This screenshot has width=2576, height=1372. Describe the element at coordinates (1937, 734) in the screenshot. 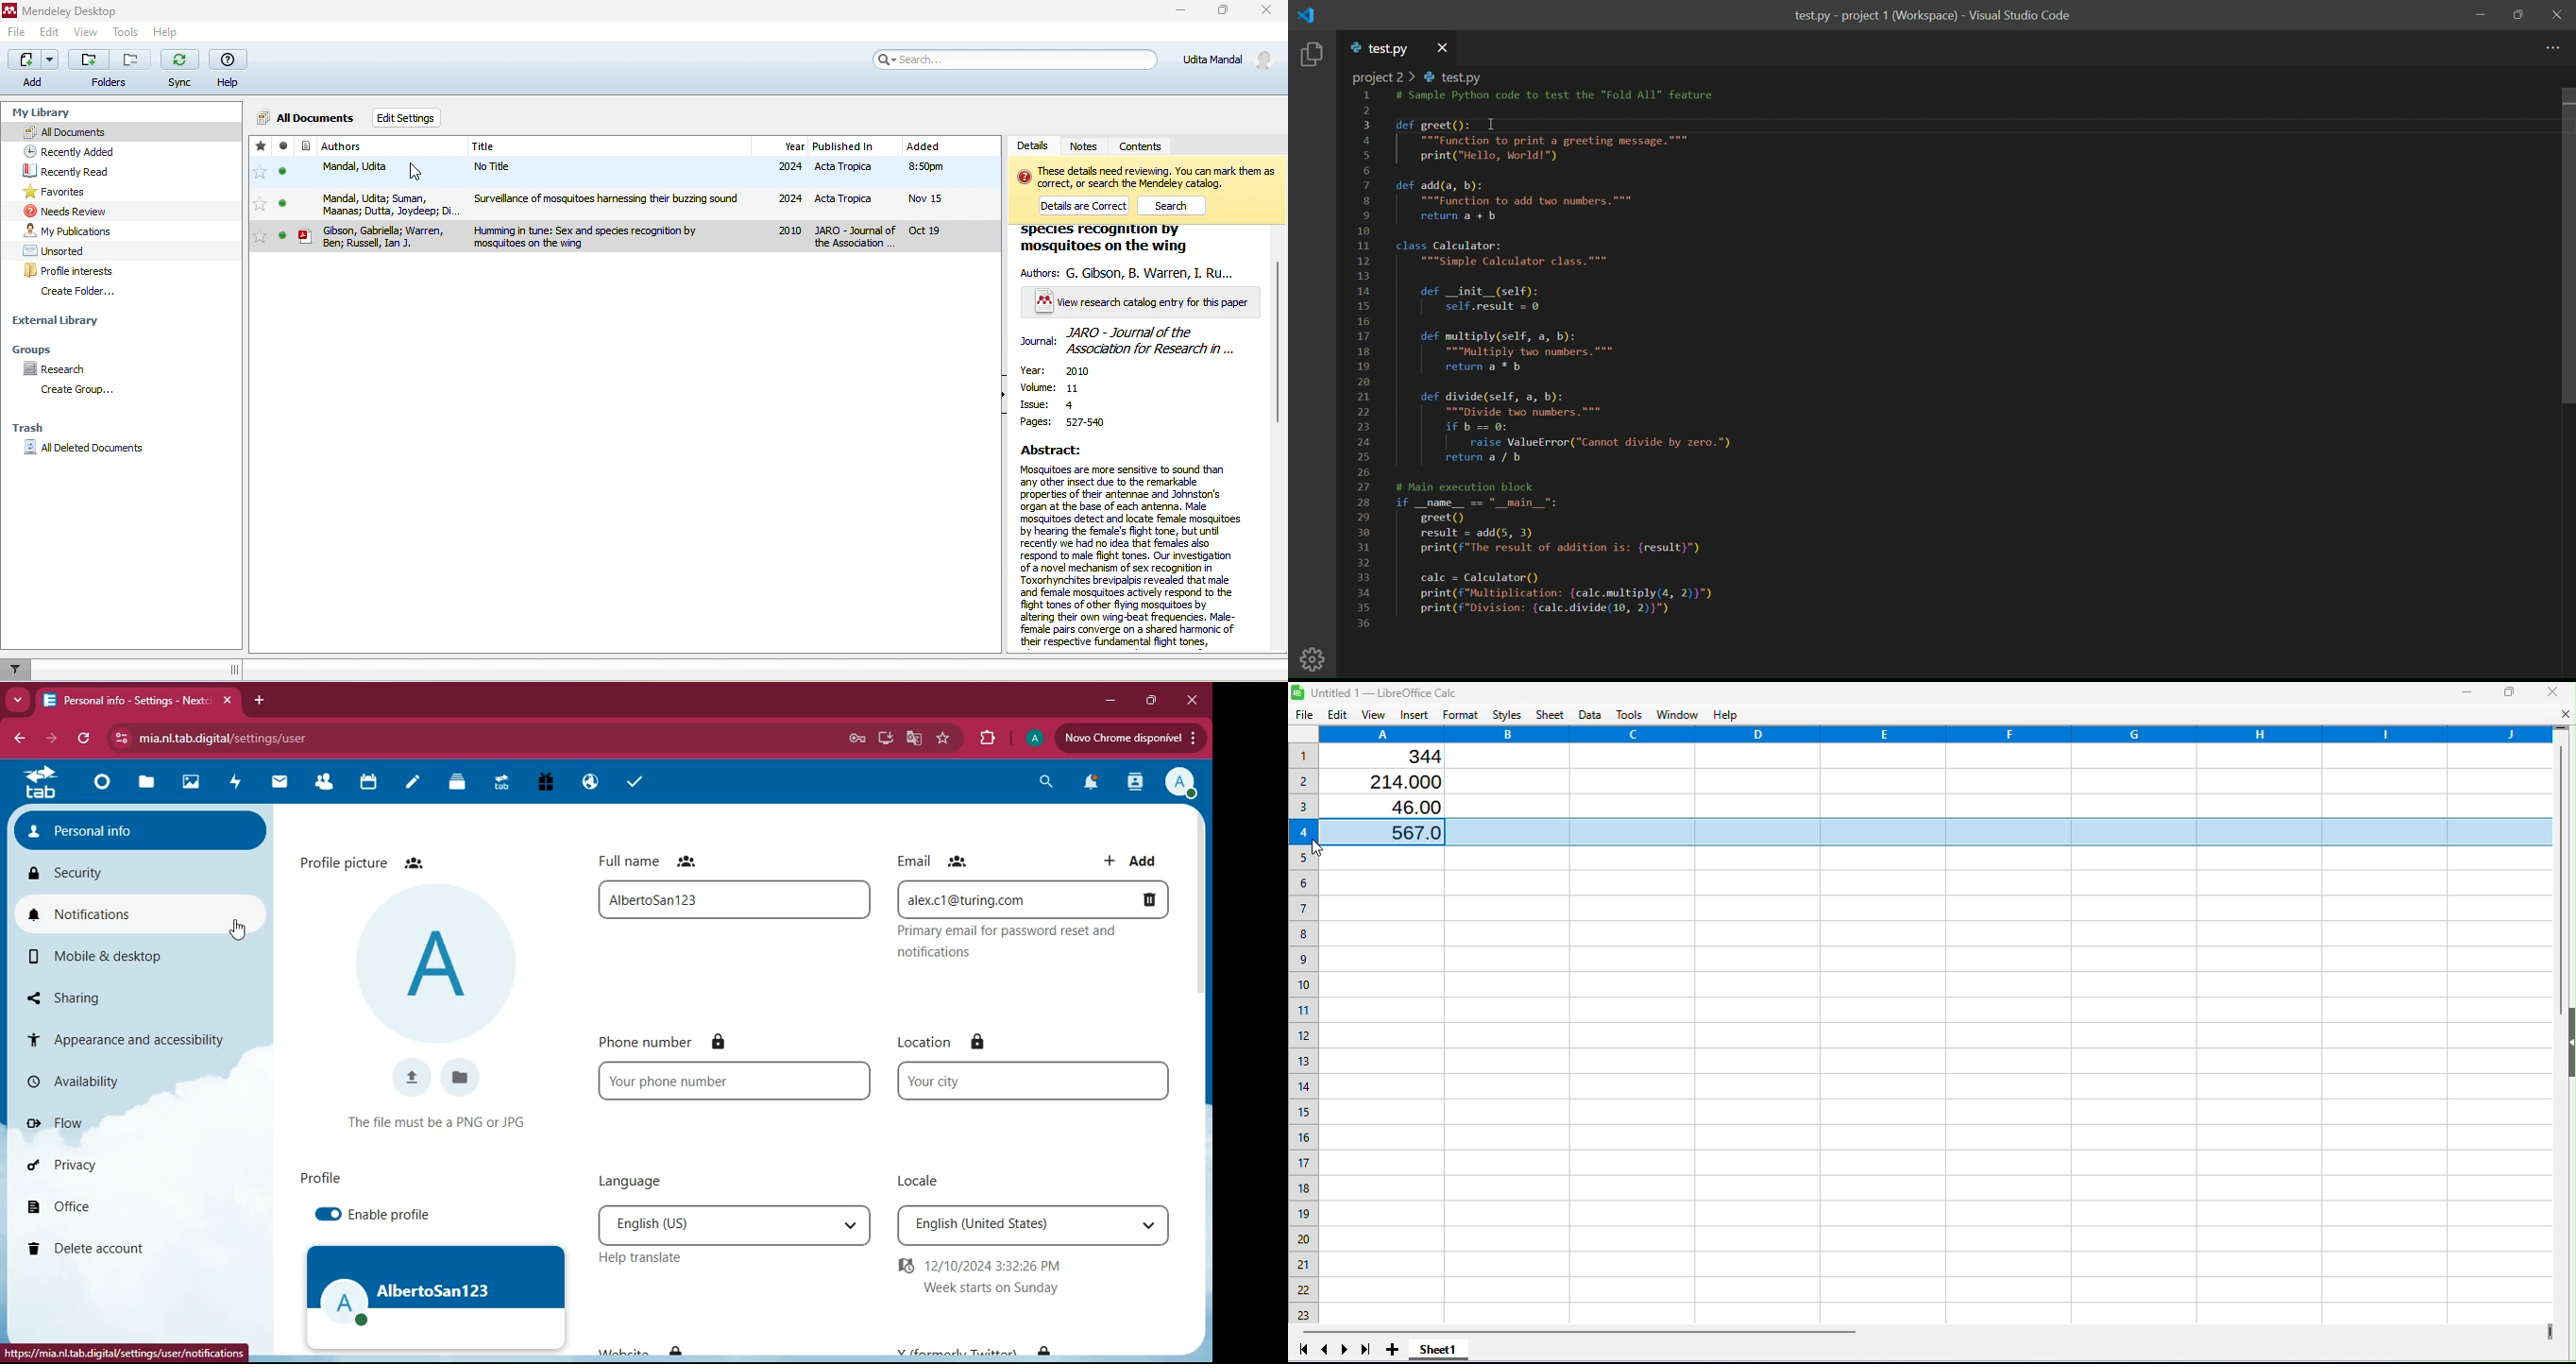

I see `Columns` at that location.